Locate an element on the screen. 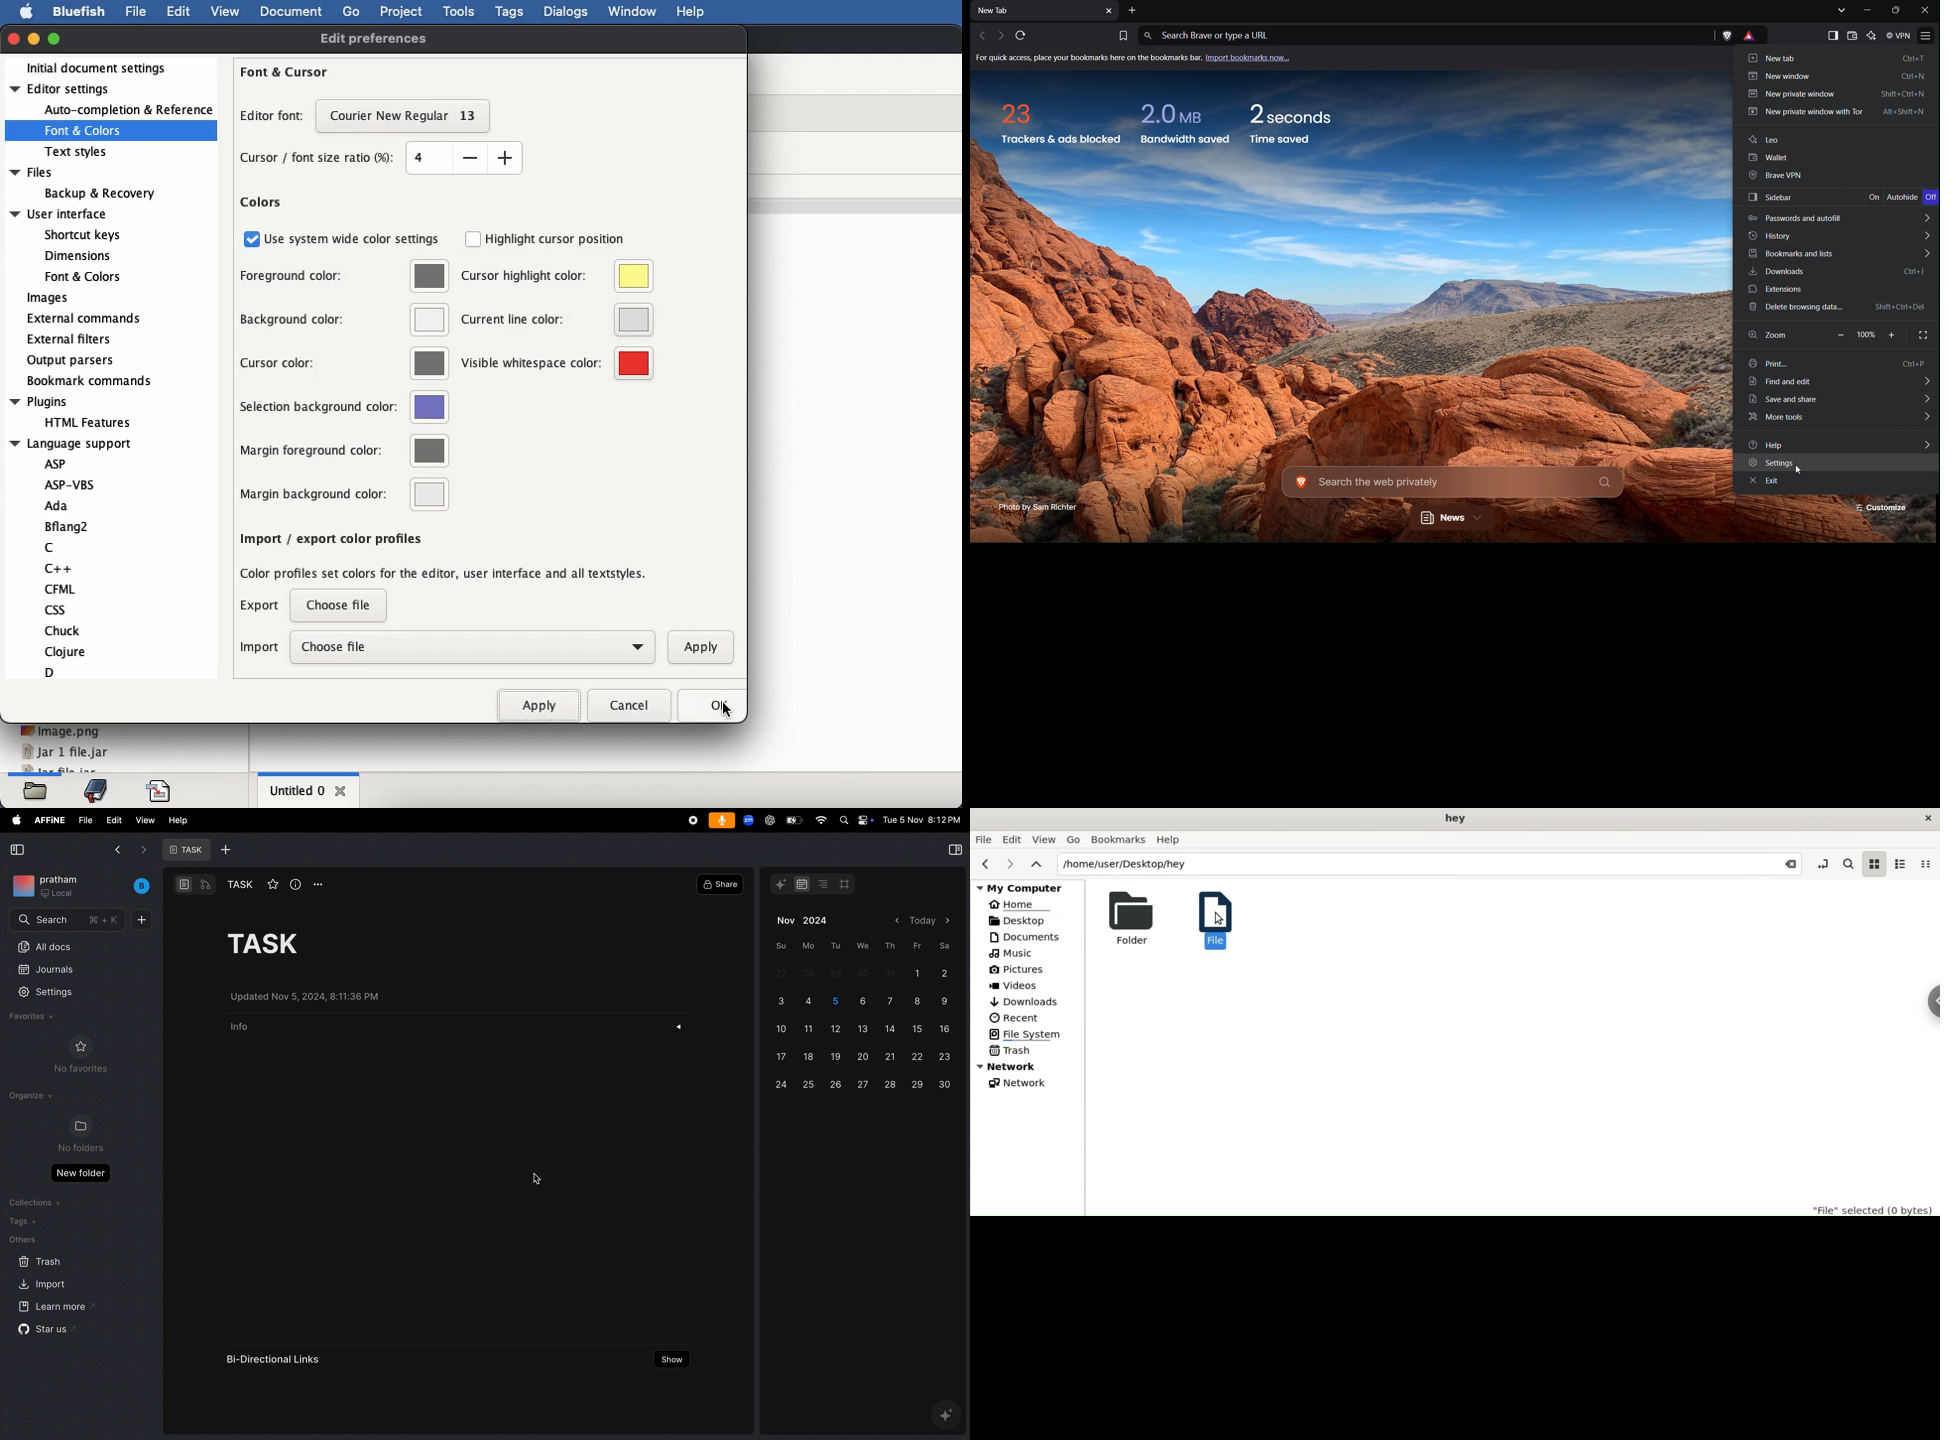  cursor highlight color is located at coordinates (557, 277).